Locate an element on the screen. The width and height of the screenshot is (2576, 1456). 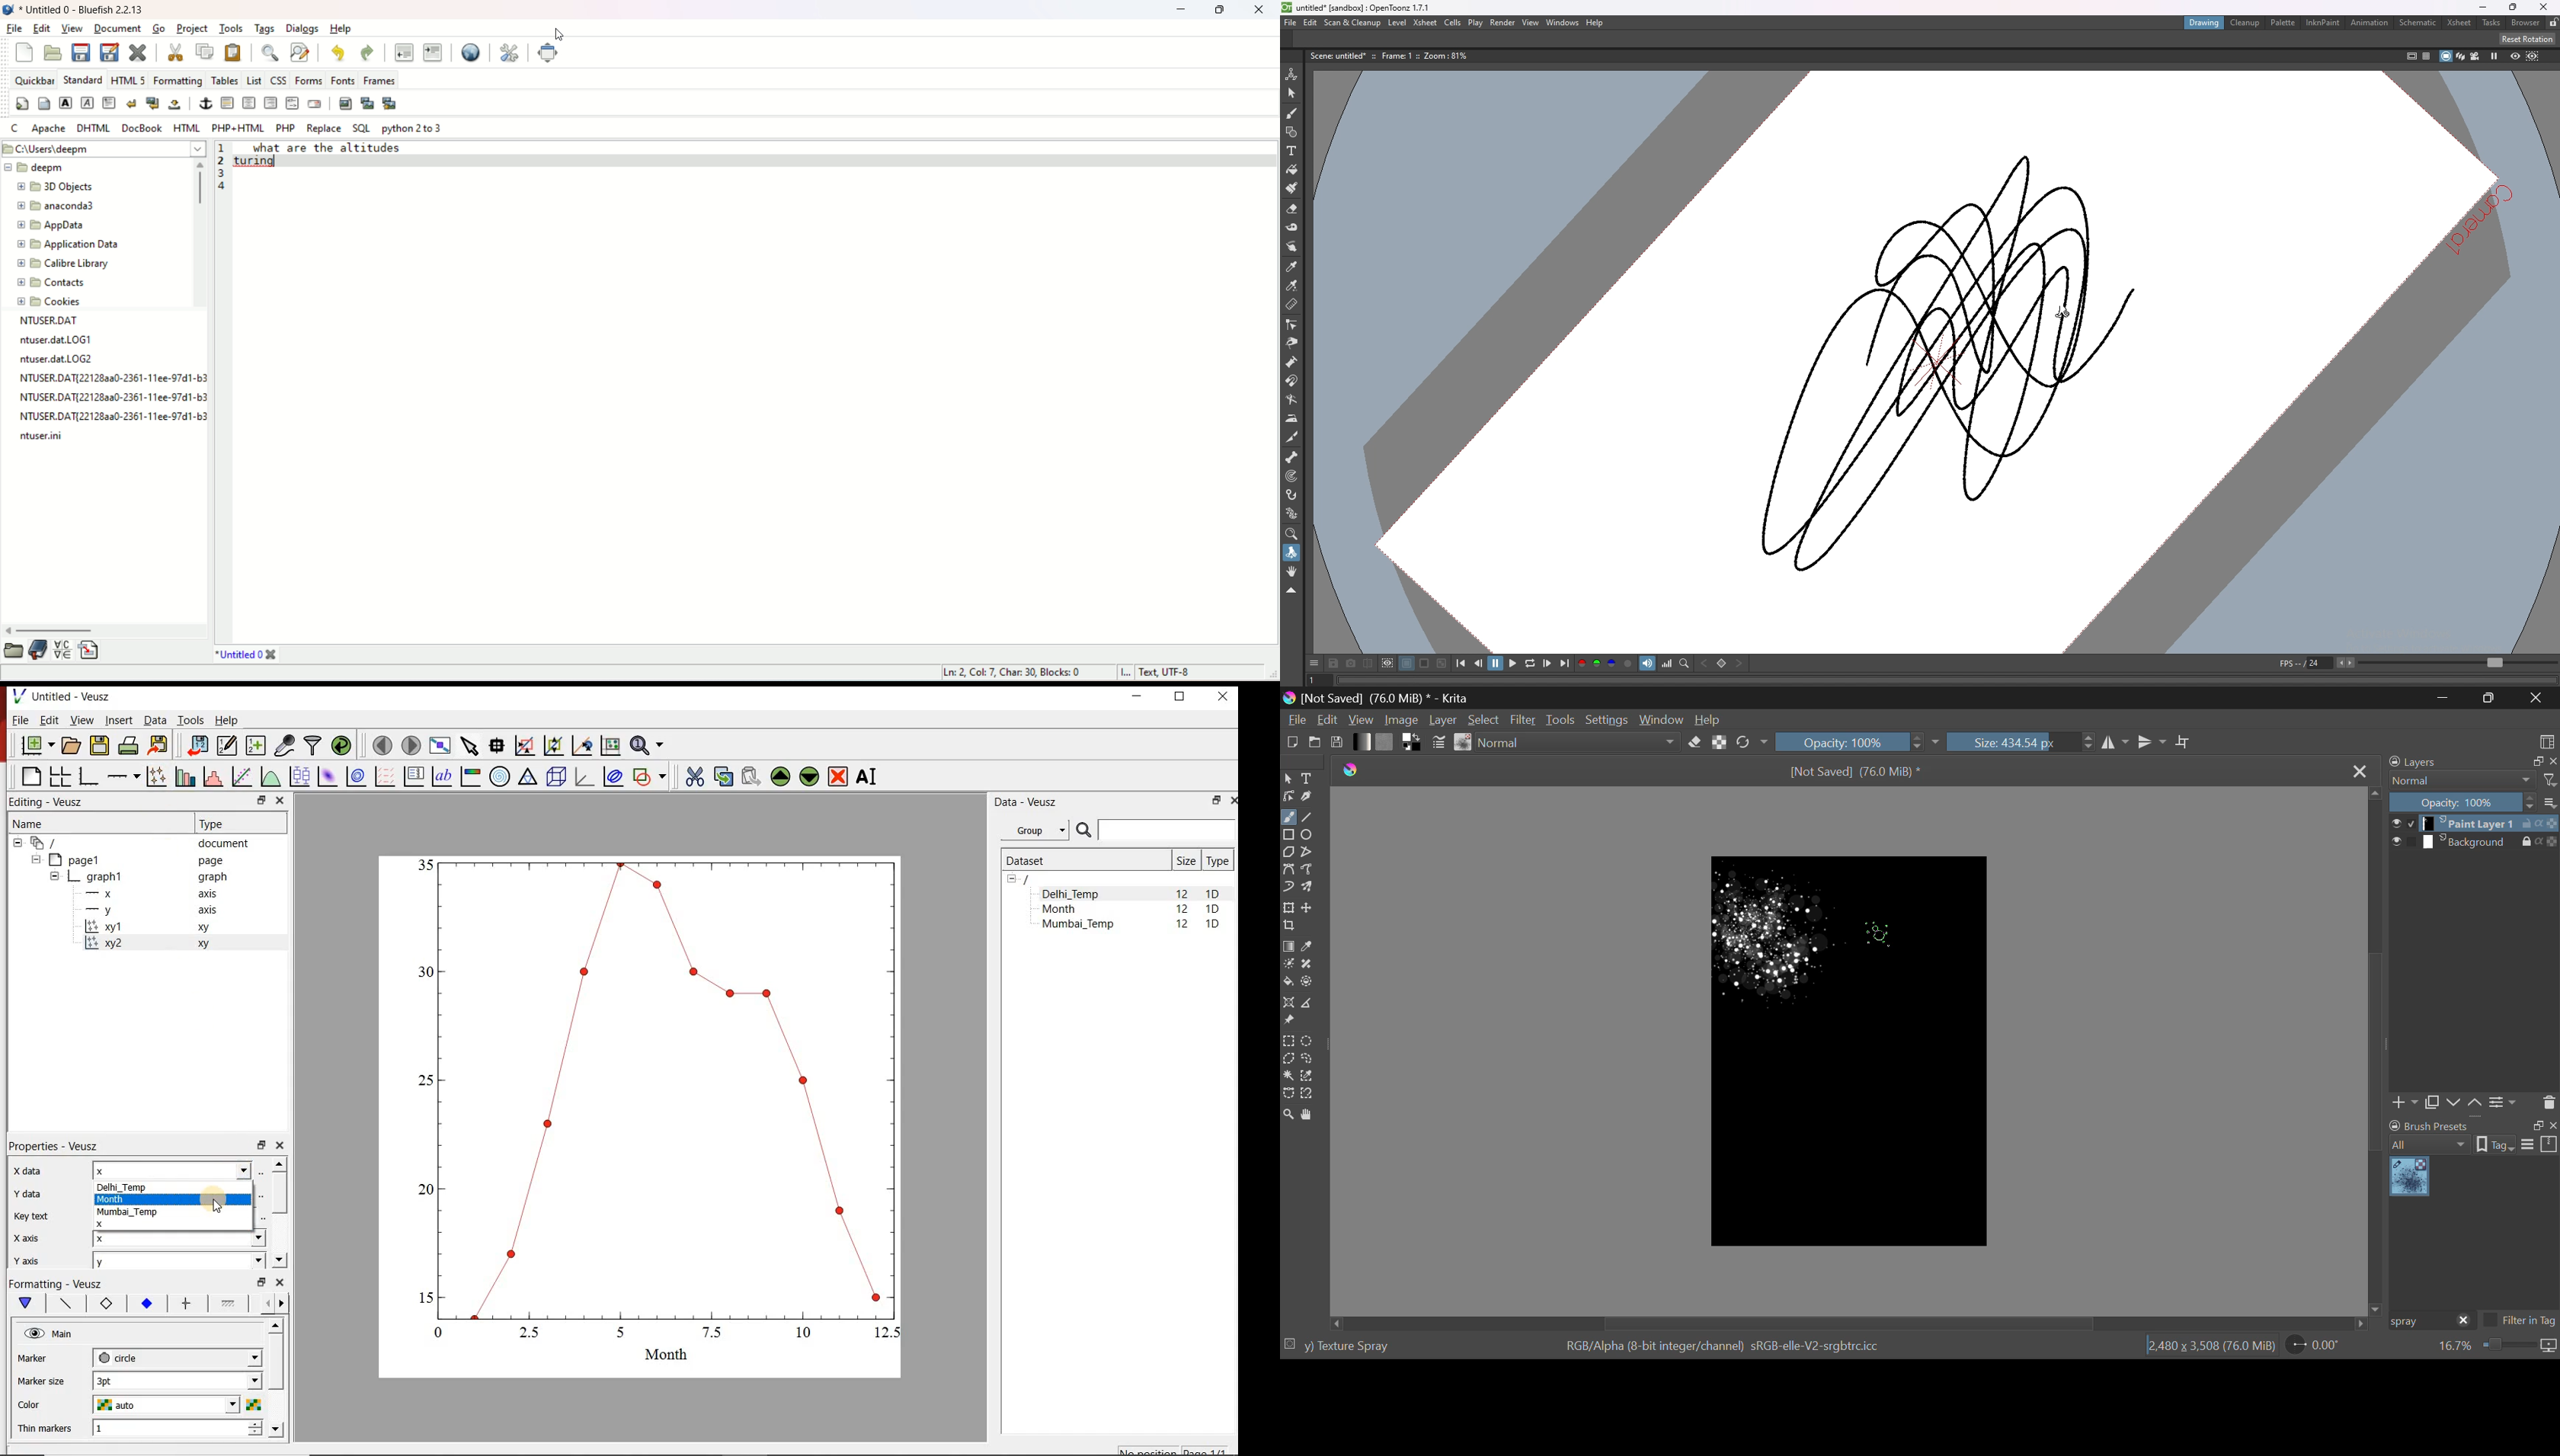
logo is located at coordinates (1288, 696).